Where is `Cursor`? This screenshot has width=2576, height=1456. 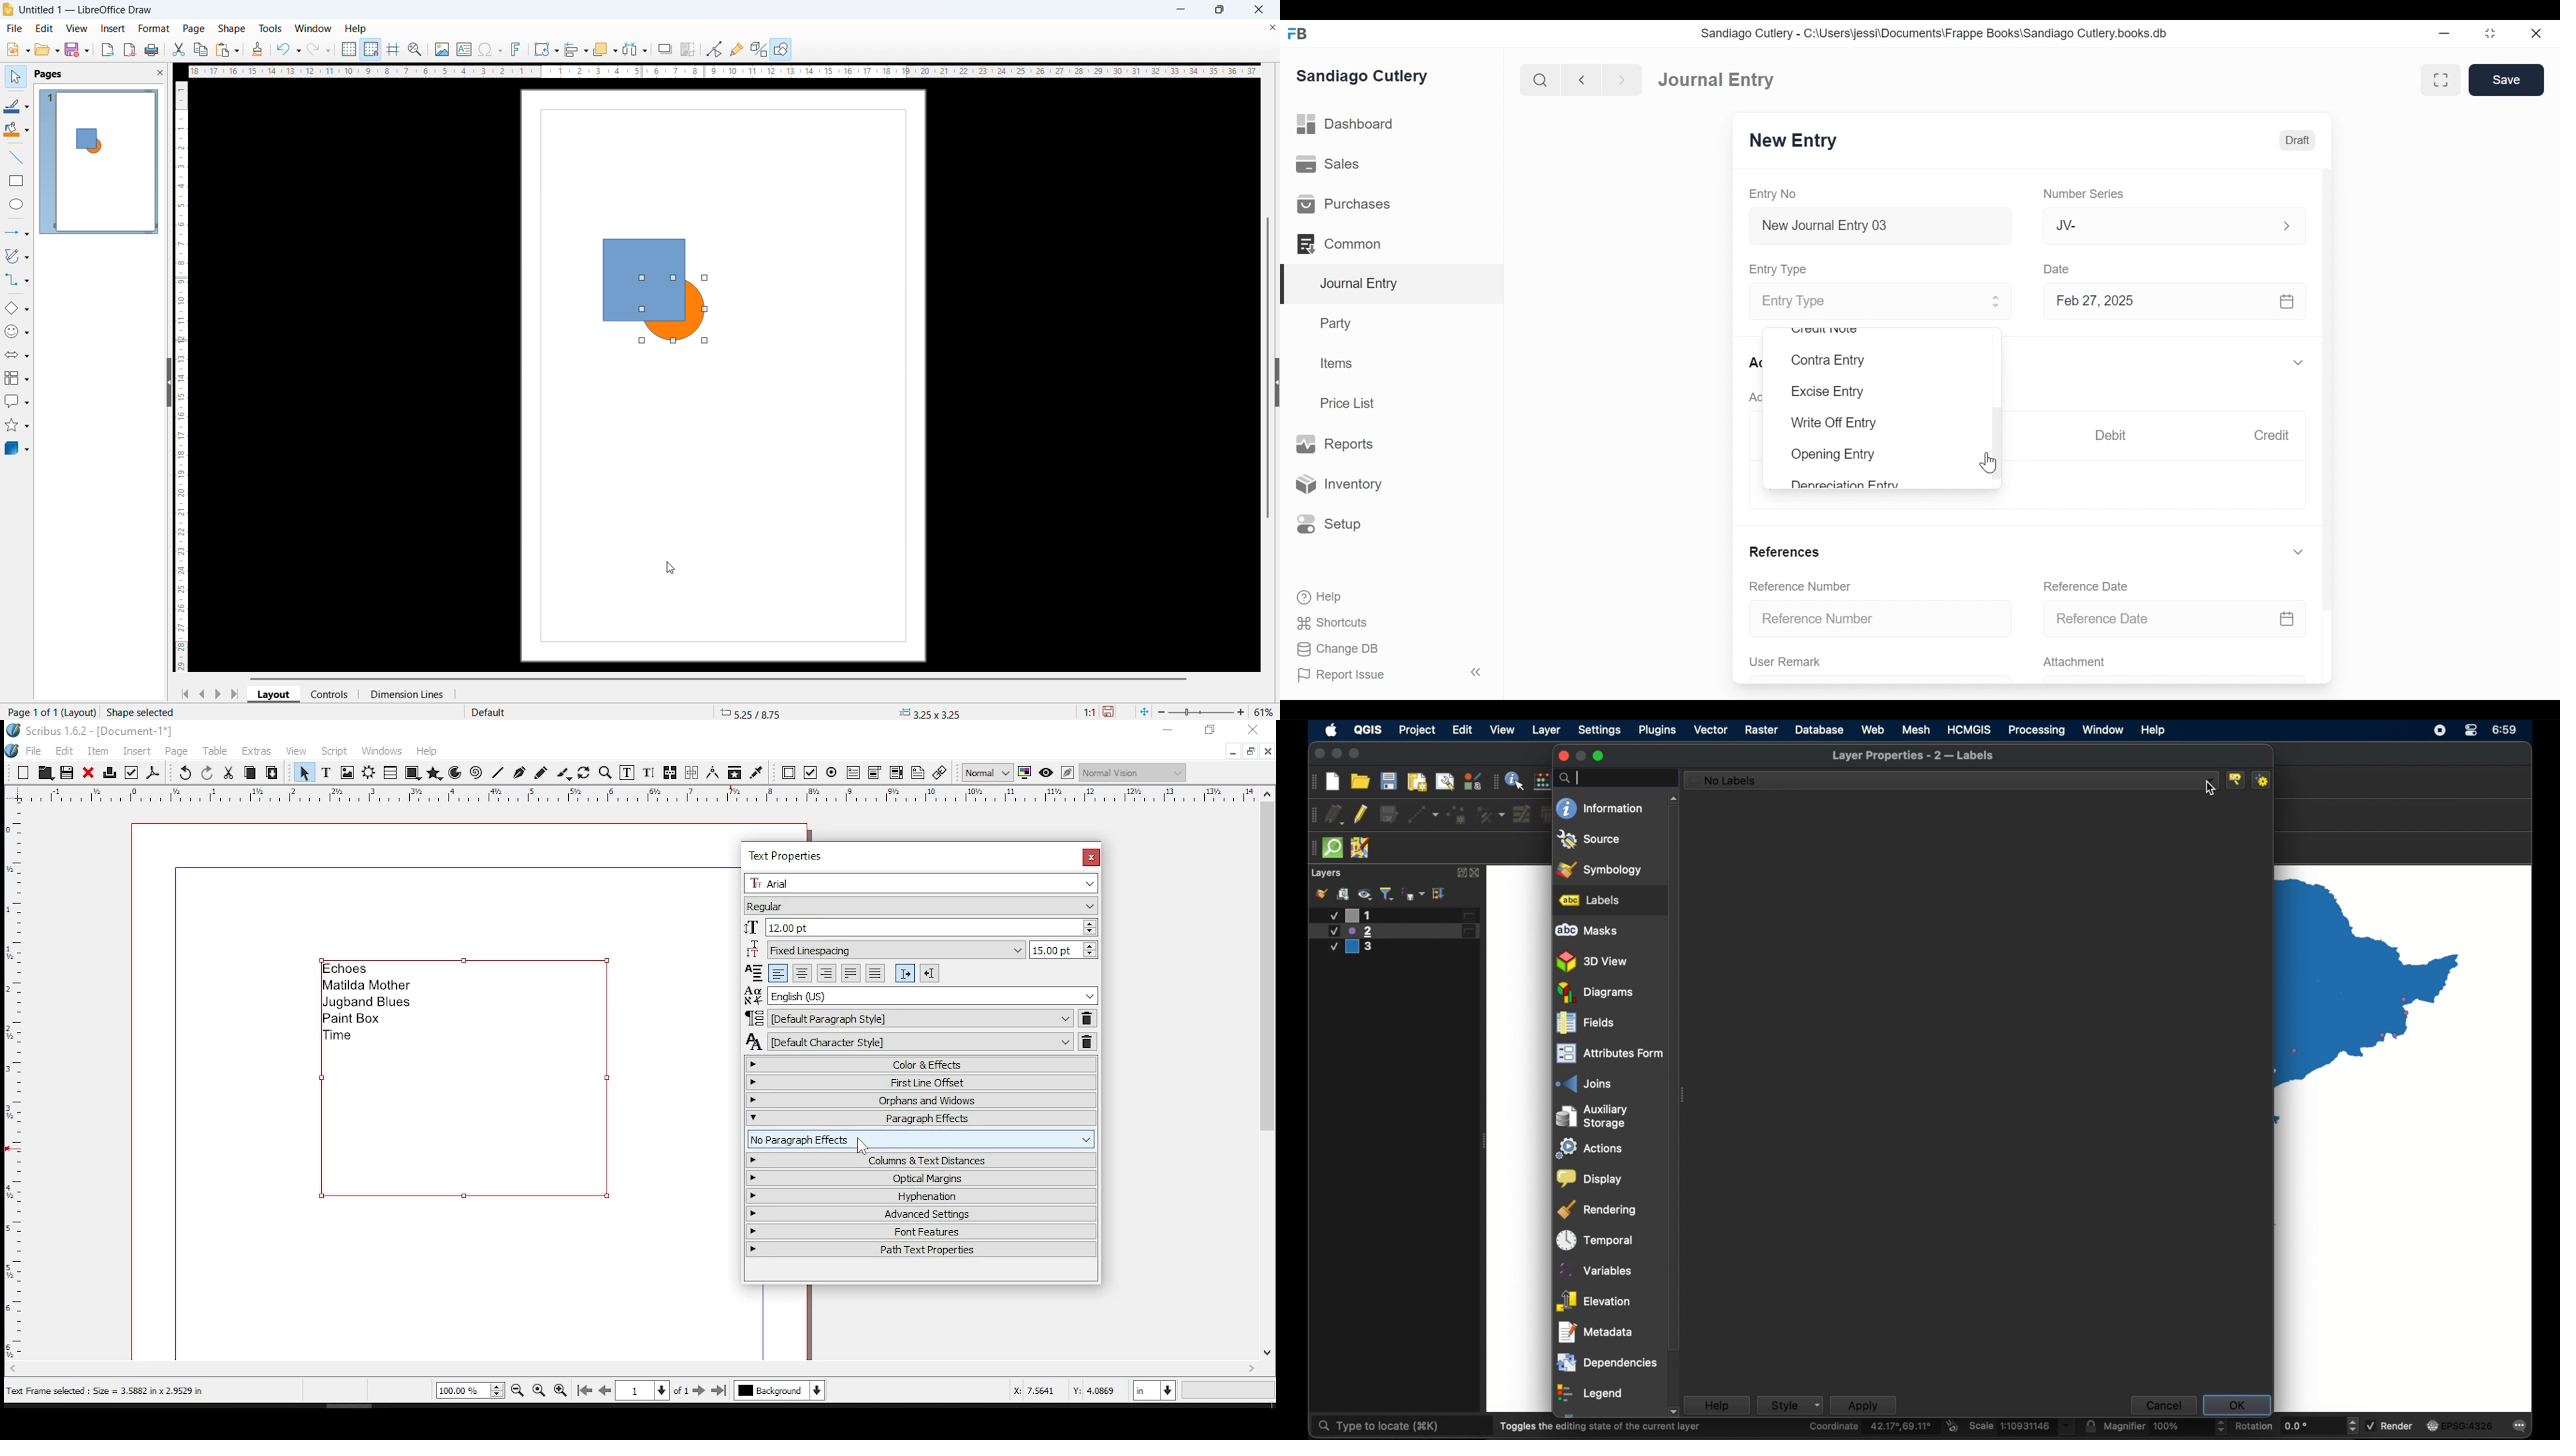 Cursor is located at coordinates (1989, 463).